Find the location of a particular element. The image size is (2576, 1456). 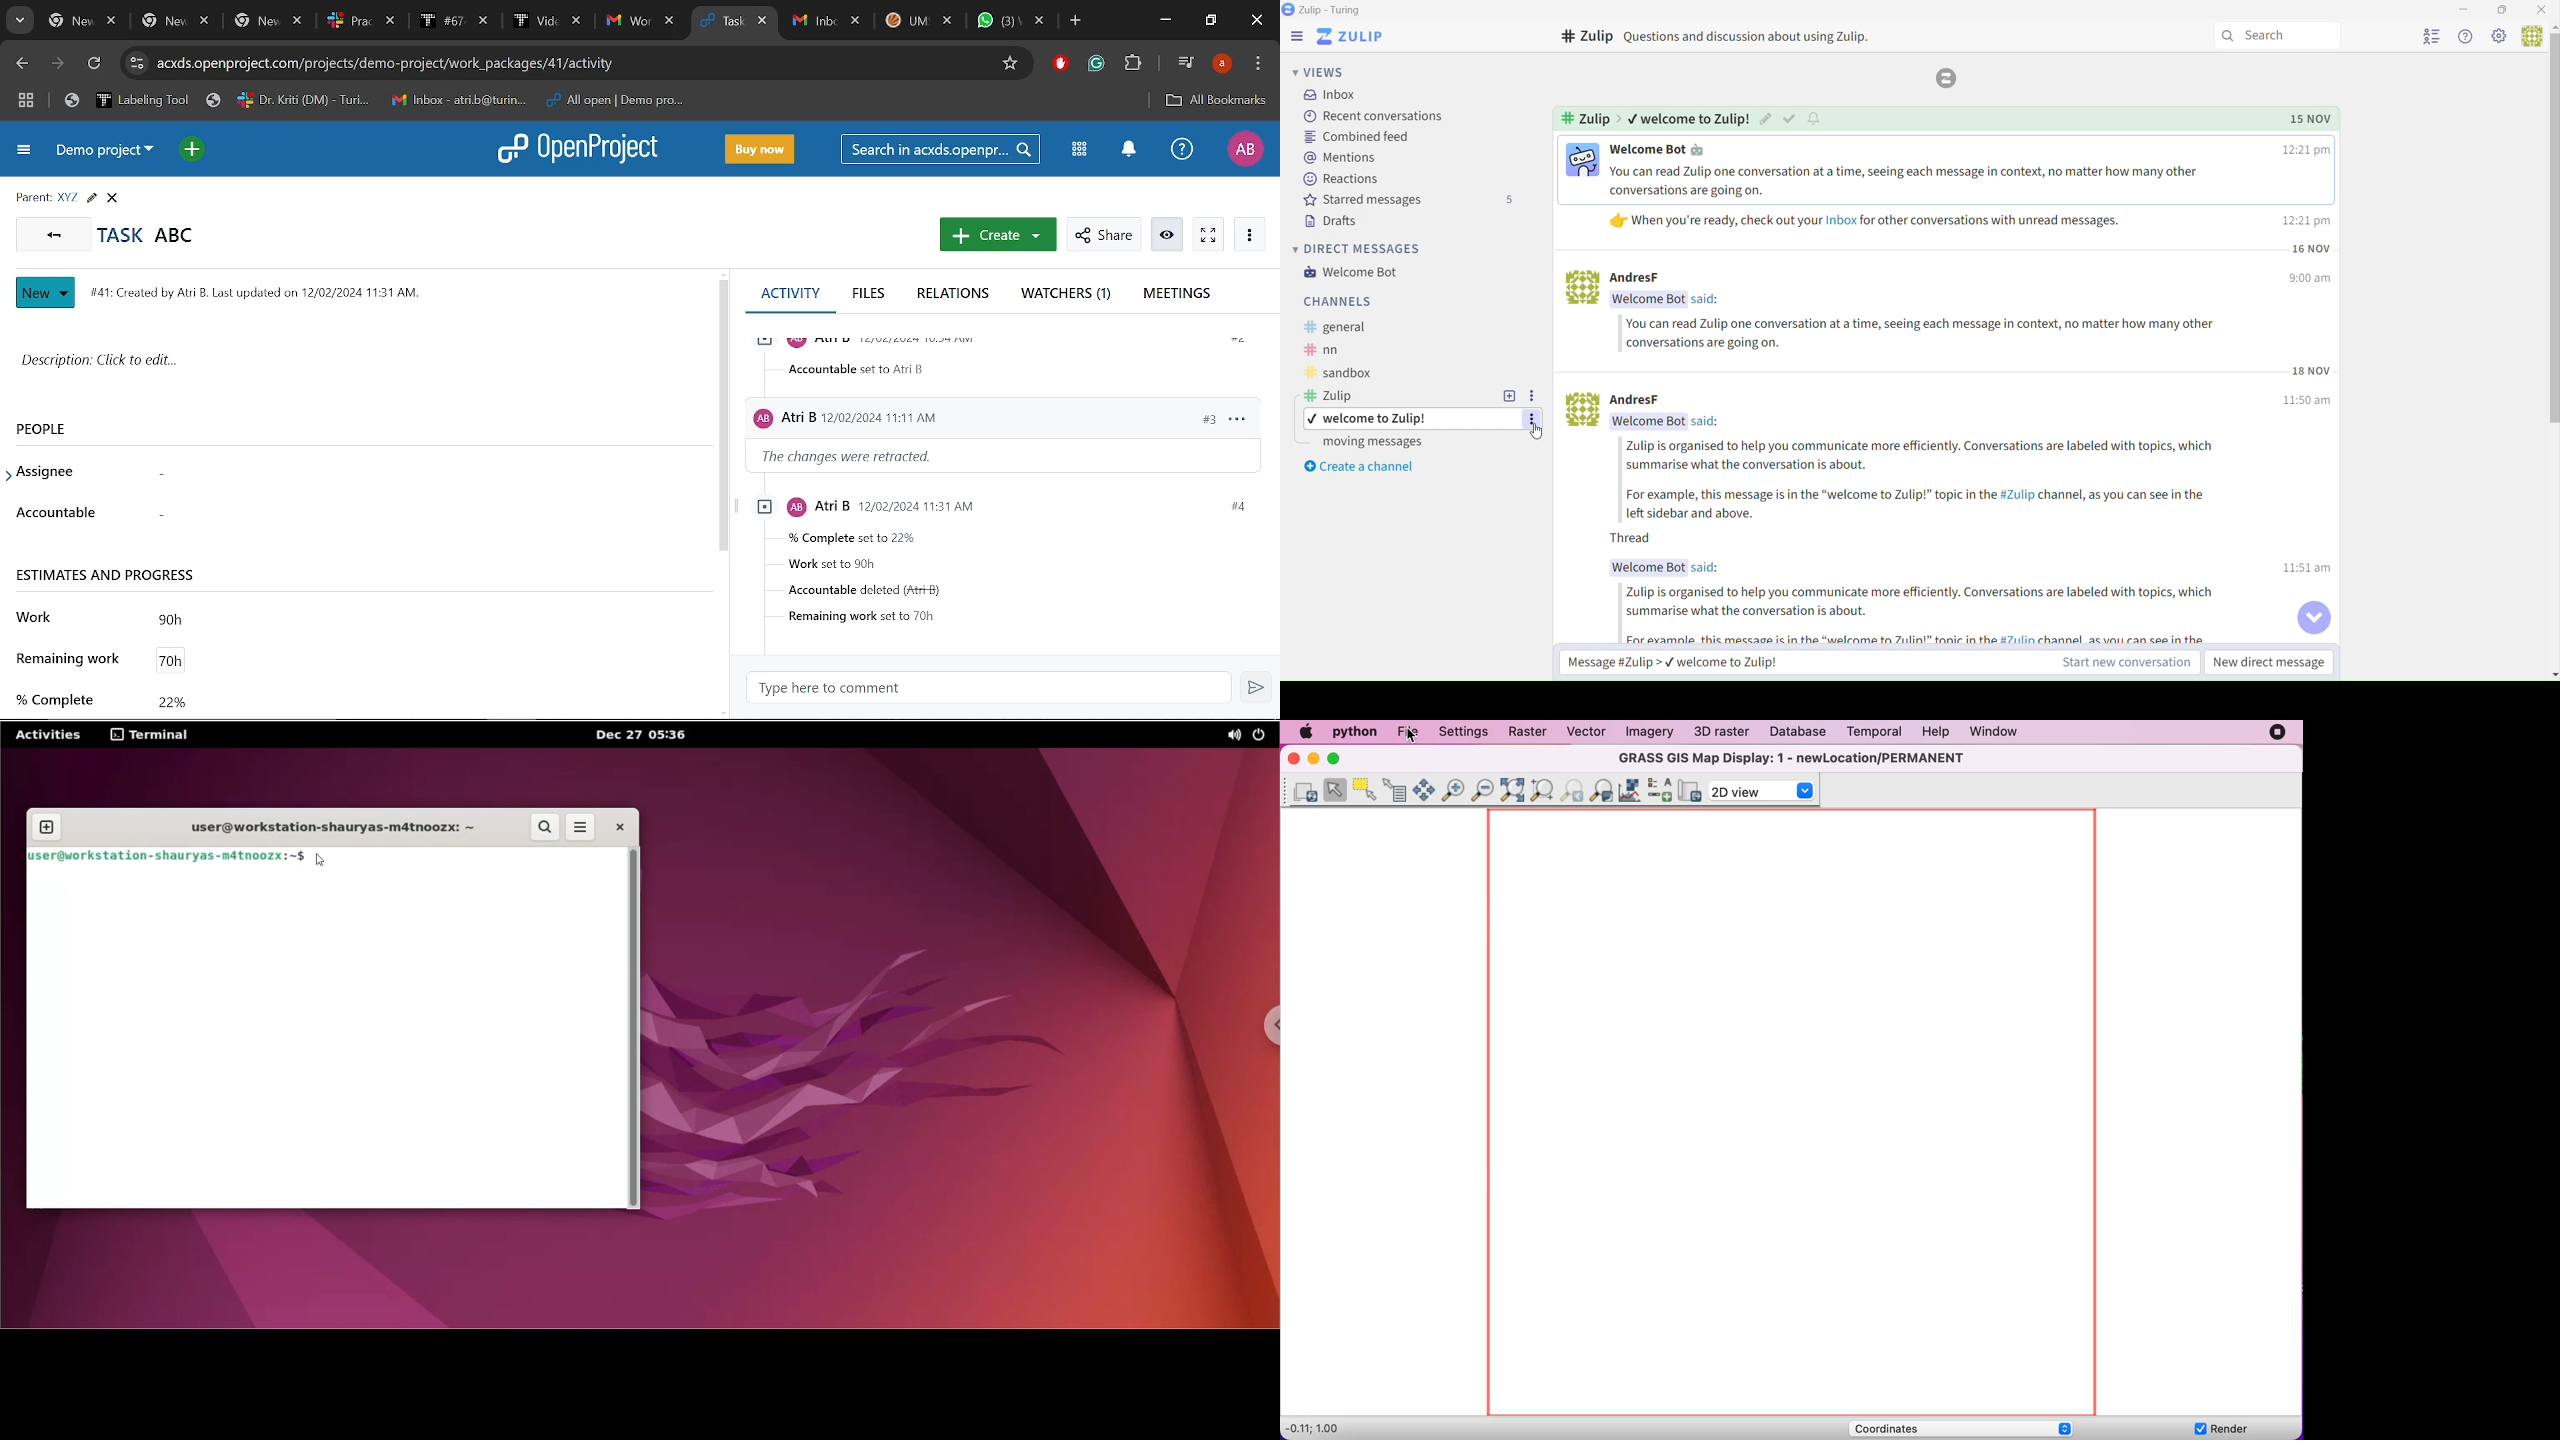

Text is located at coordinates (1925, 505).